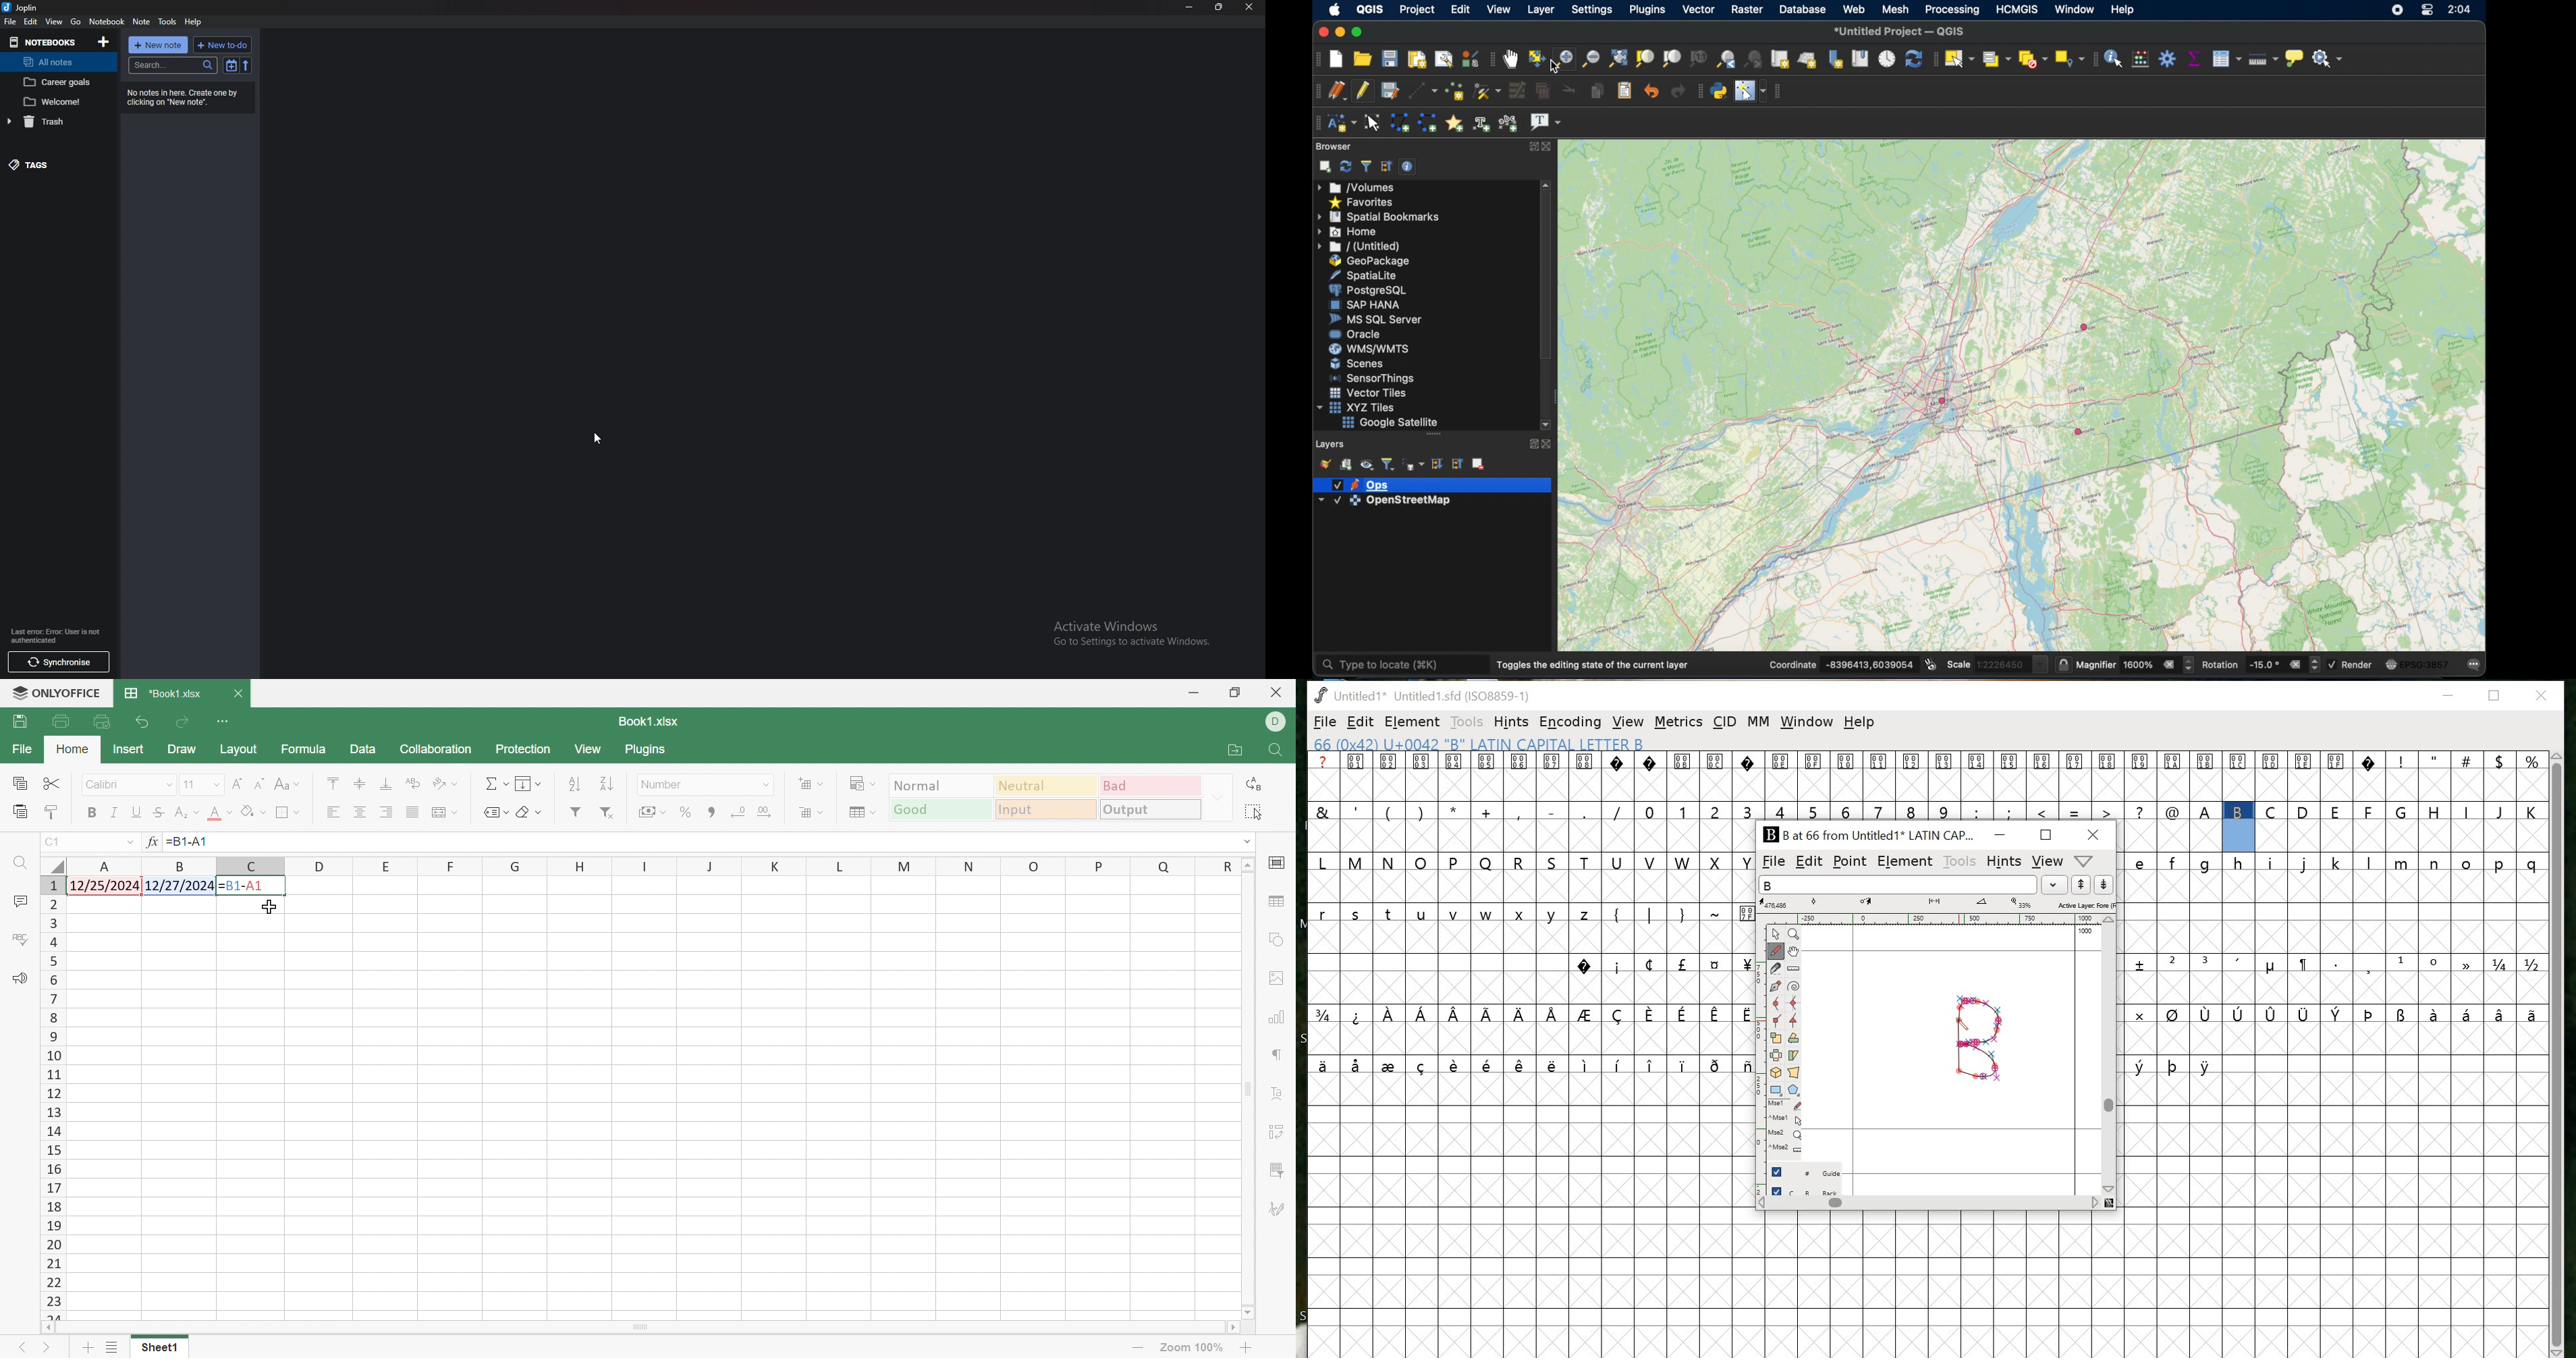  Describe the element at coordinates (2262, 665) in the screenshot. I see `rotation` at that location.